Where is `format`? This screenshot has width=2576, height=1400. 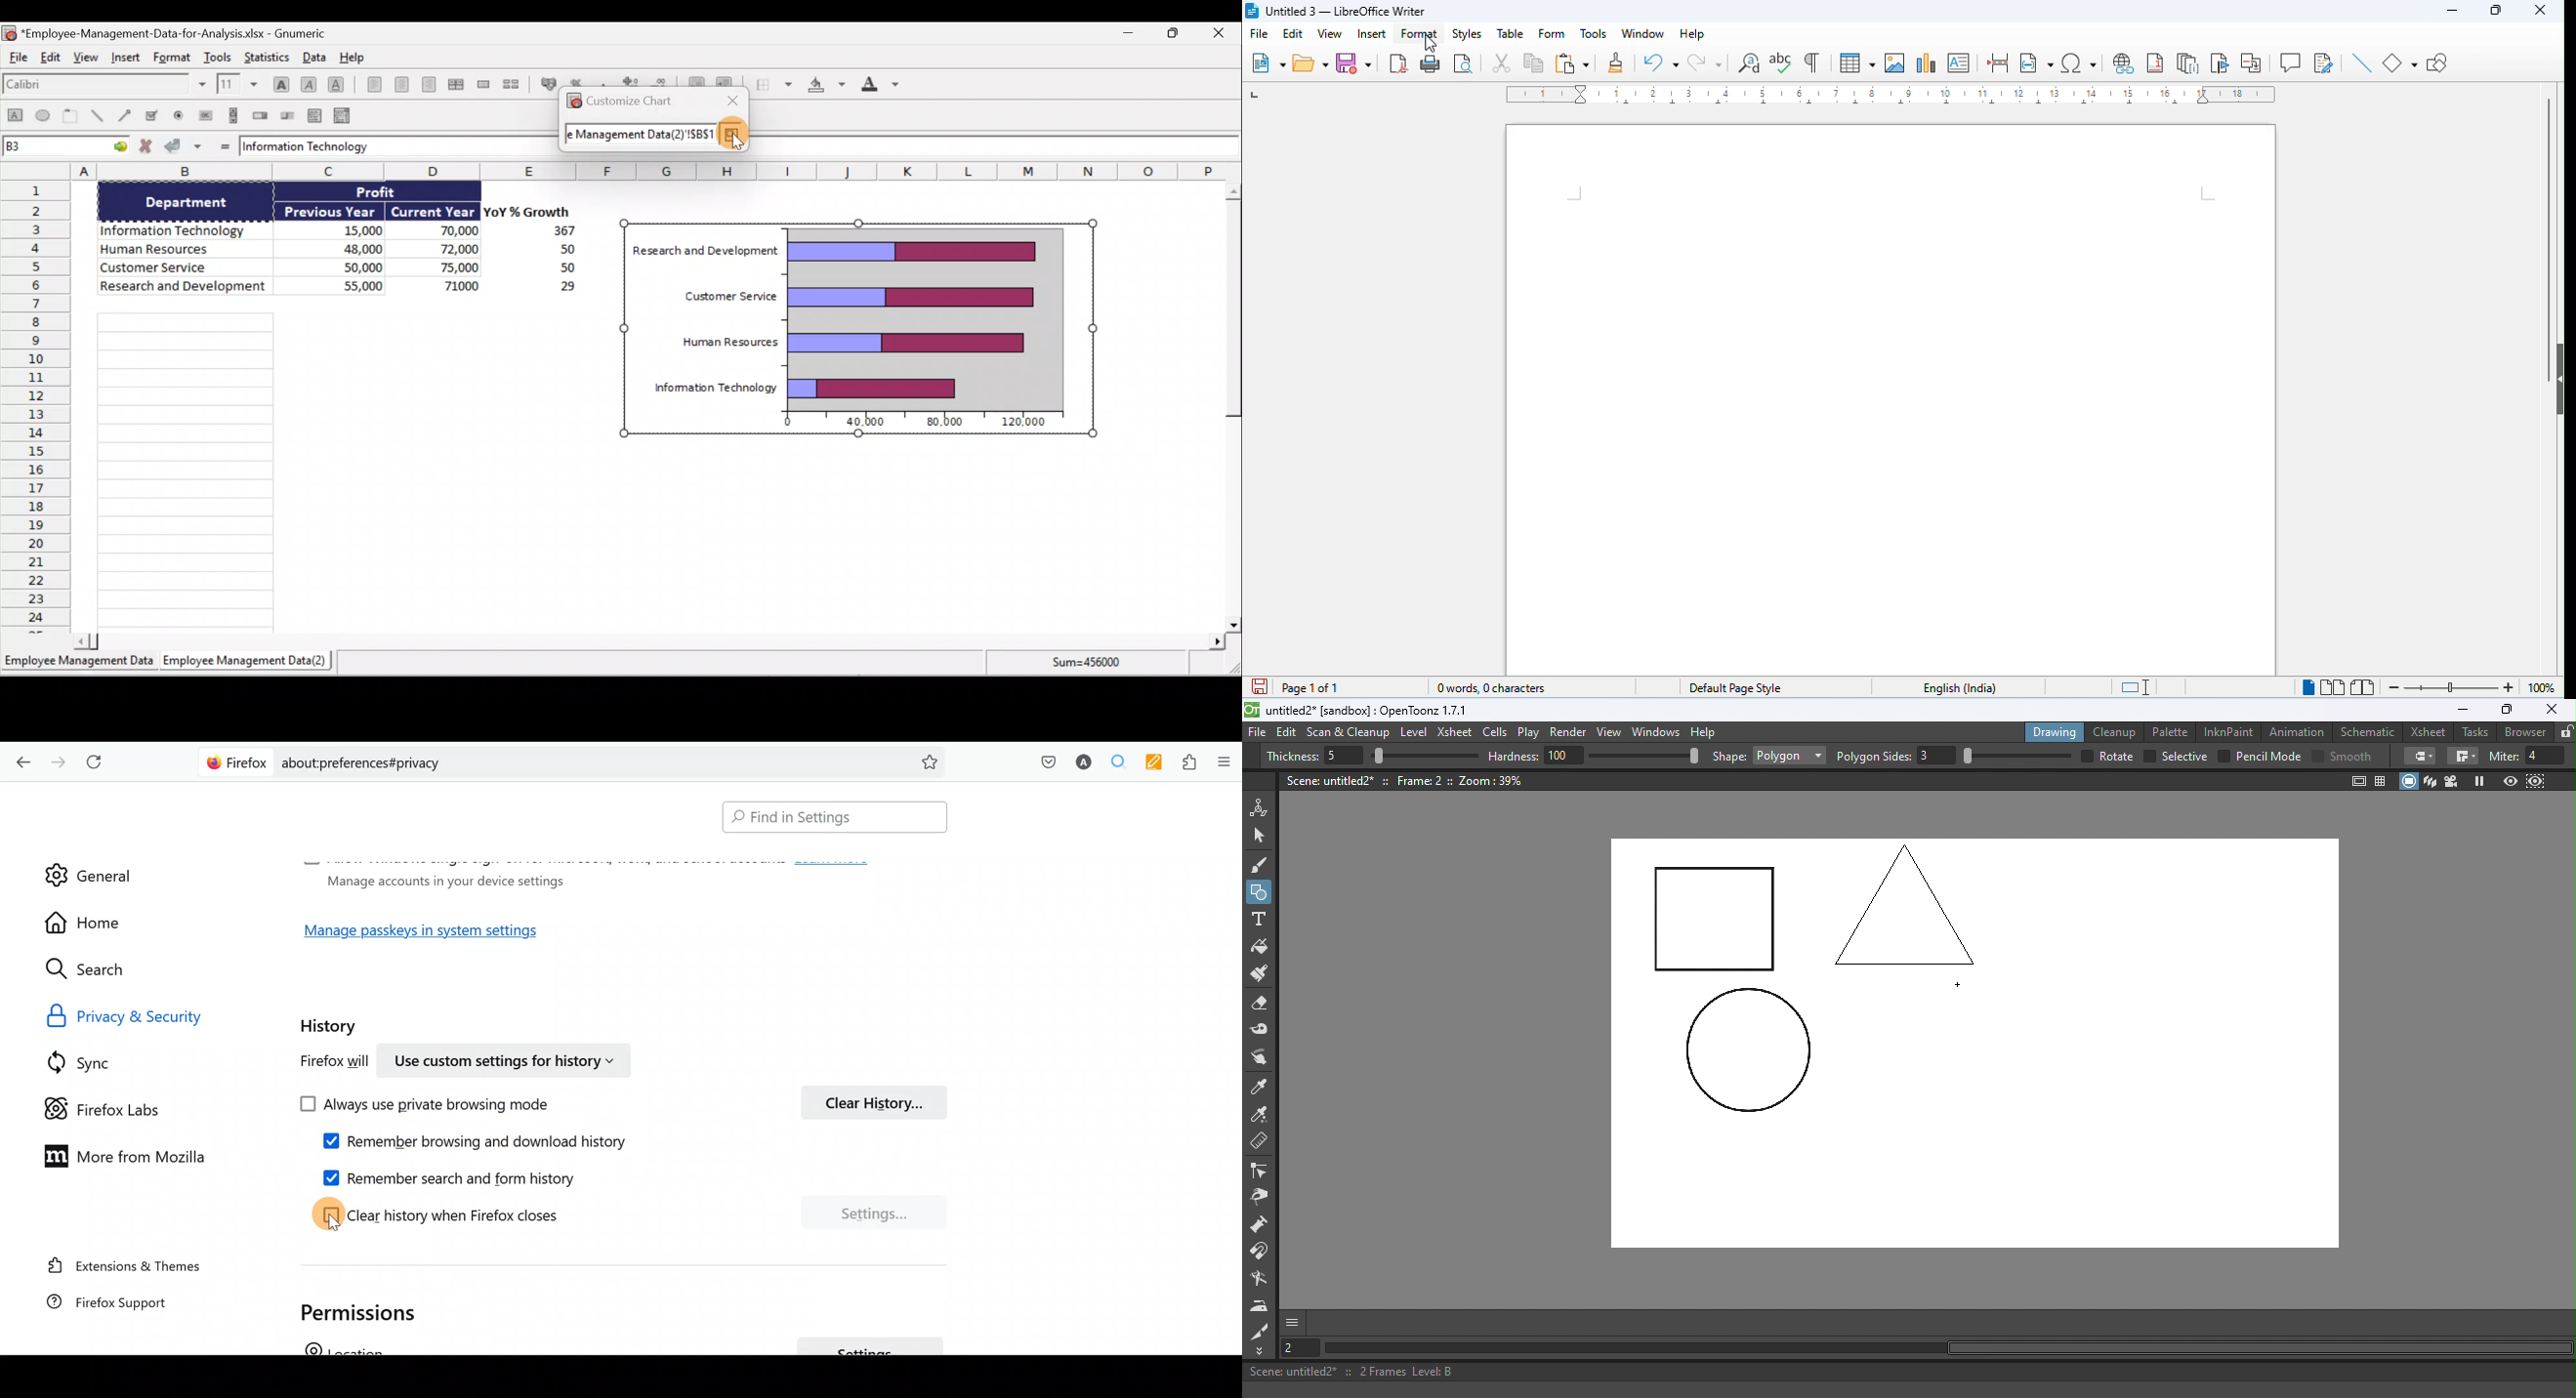
format is located at coordinates (1417, 35).